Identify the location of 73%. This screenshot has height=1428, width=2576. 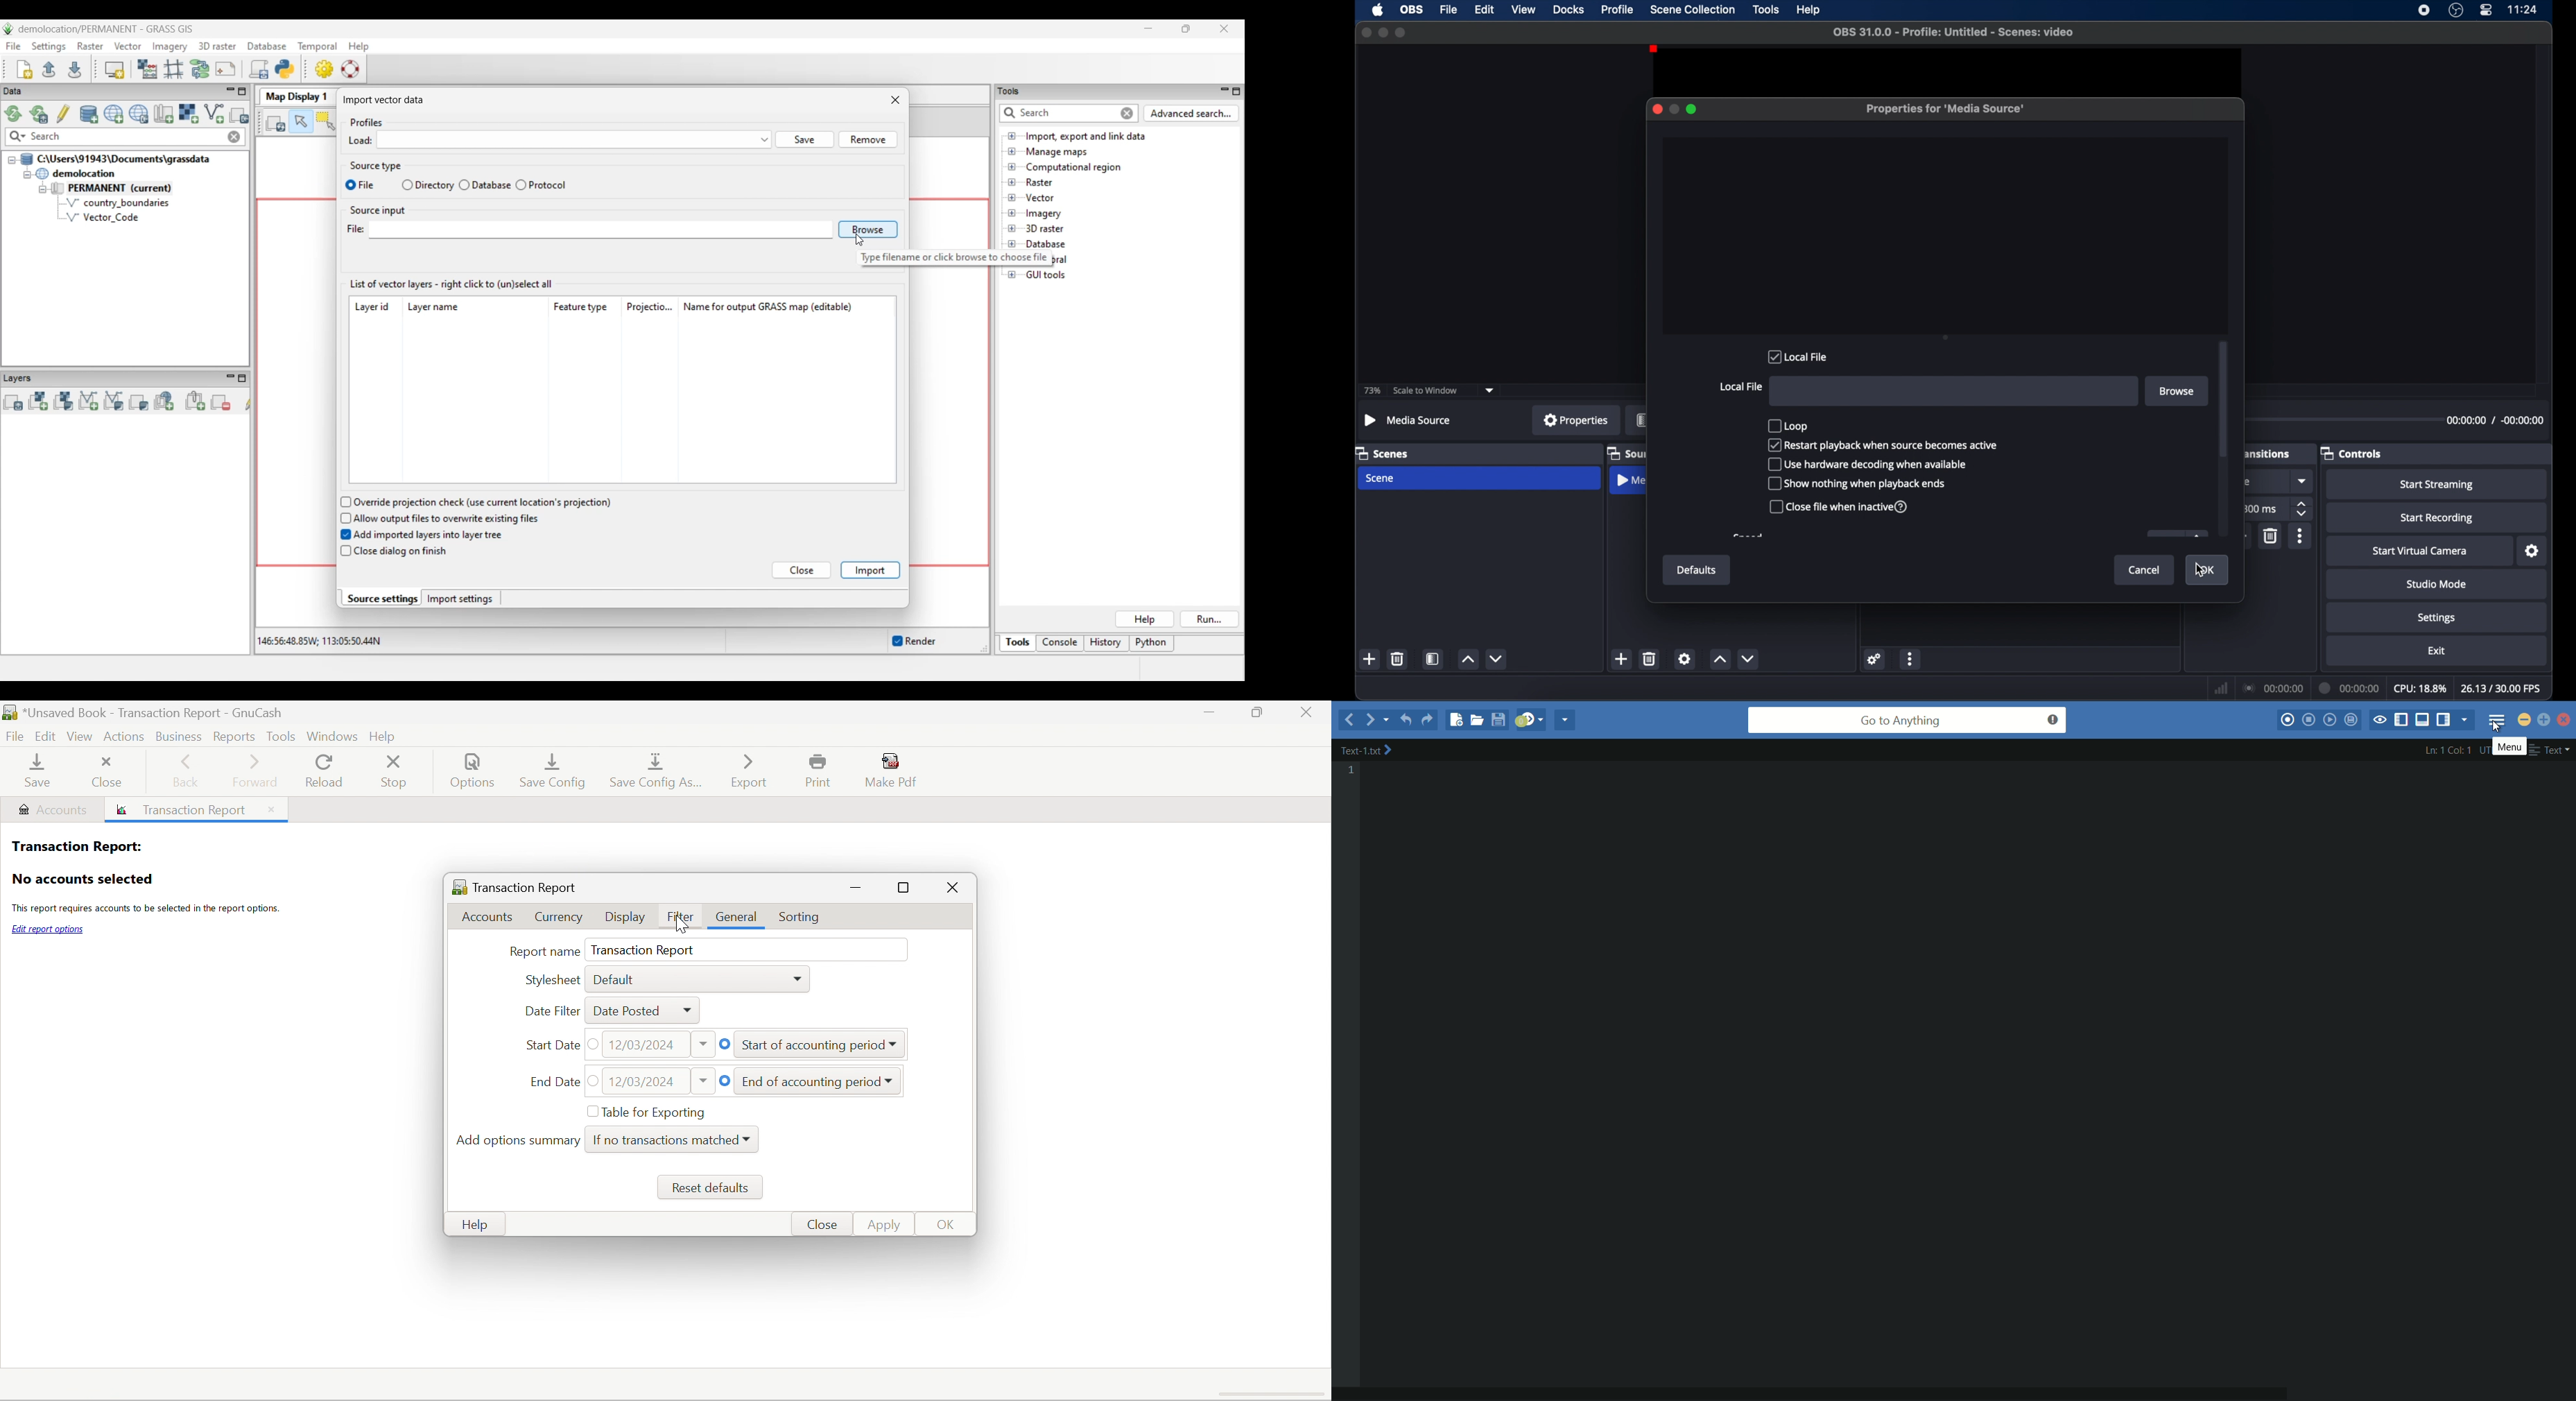
(1372, 390).